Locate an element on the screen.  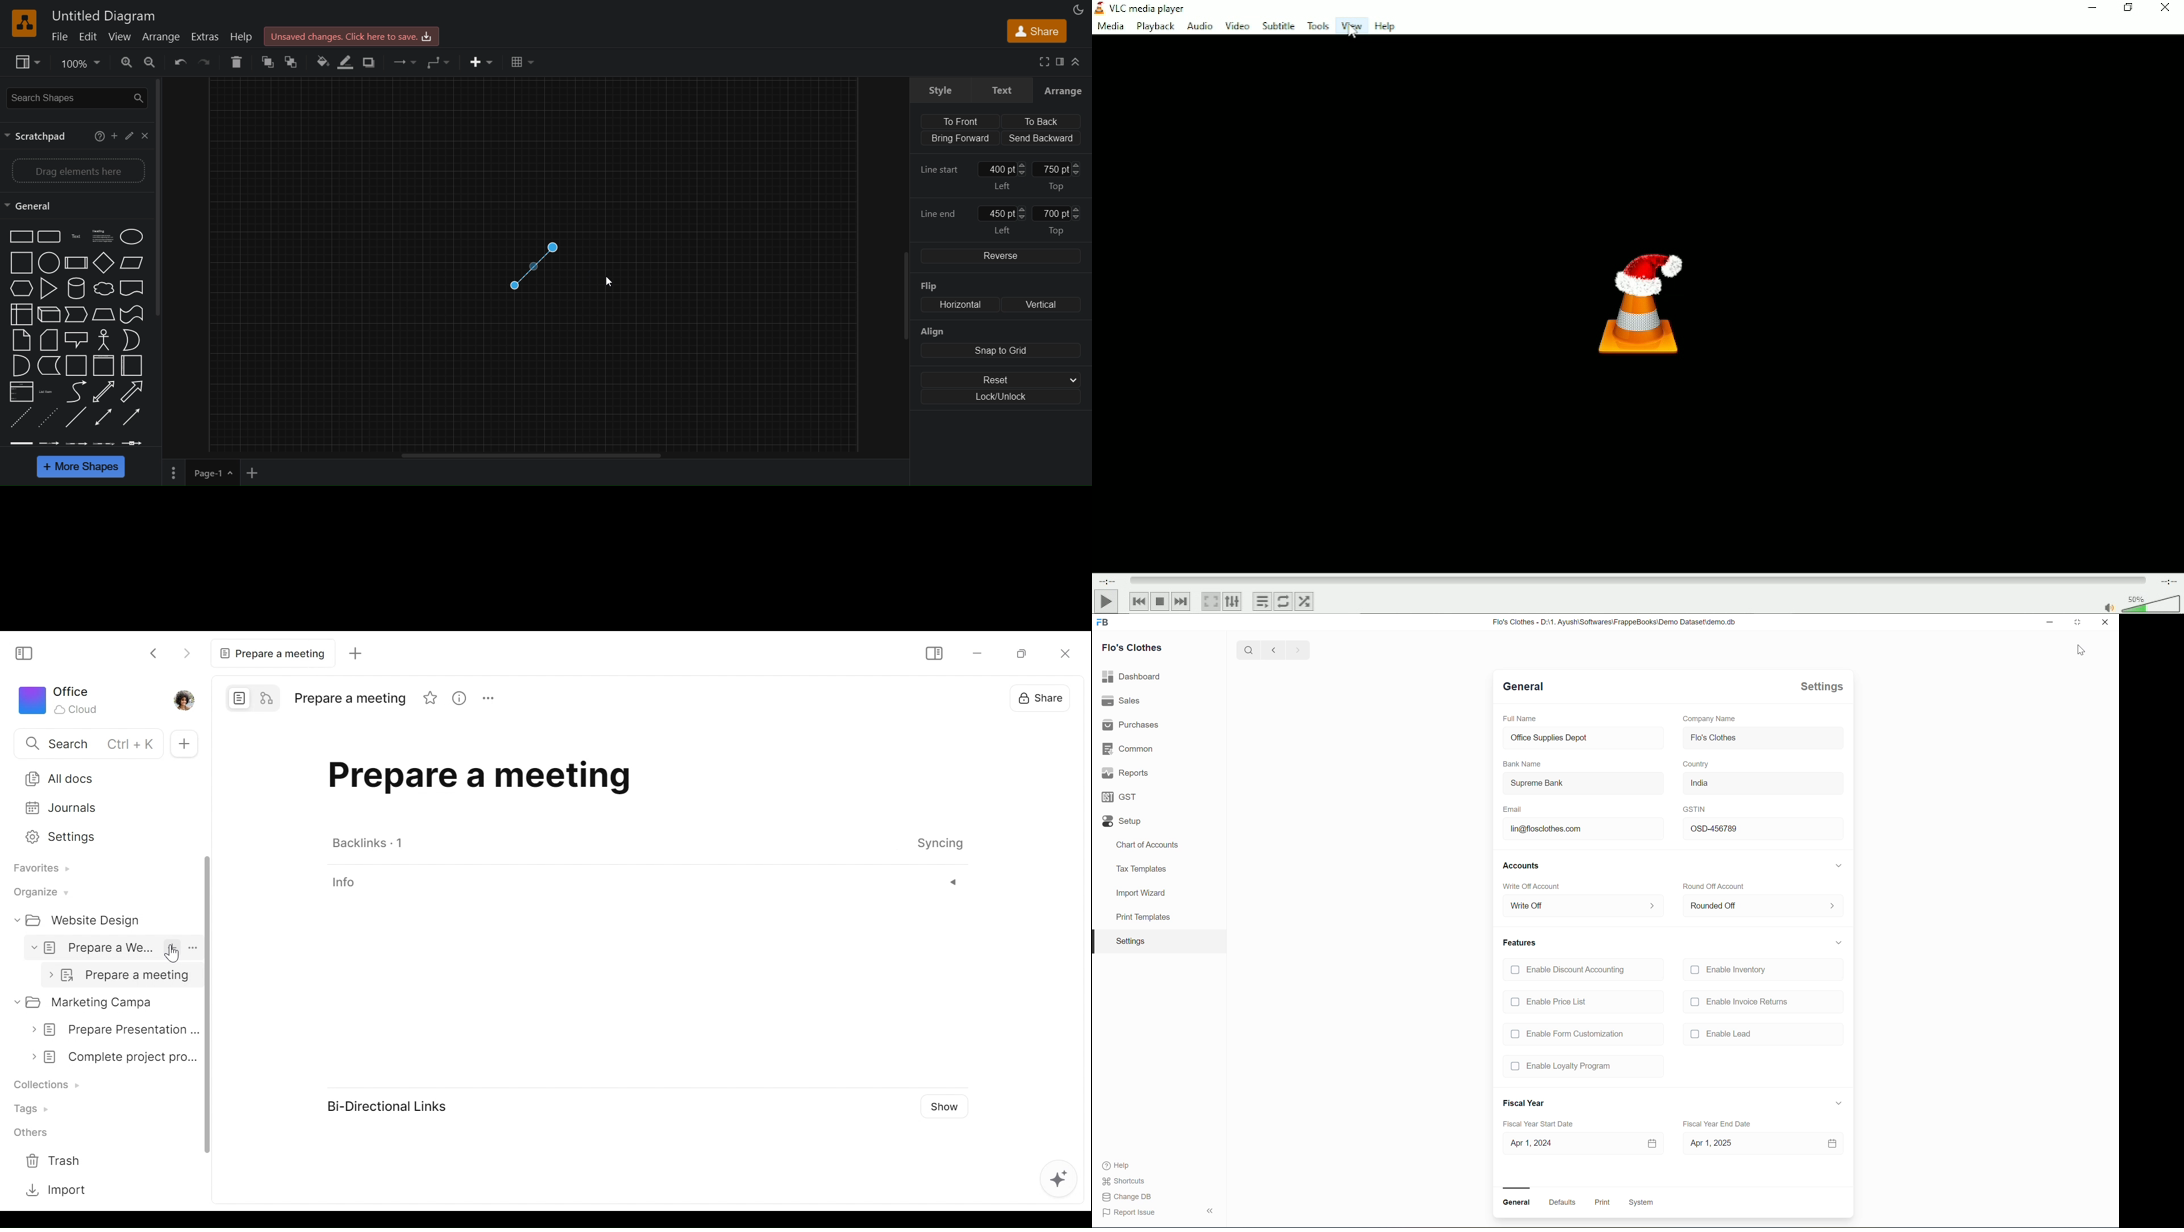
Vertical Scroll bar is located at coordinates (210, 1005).